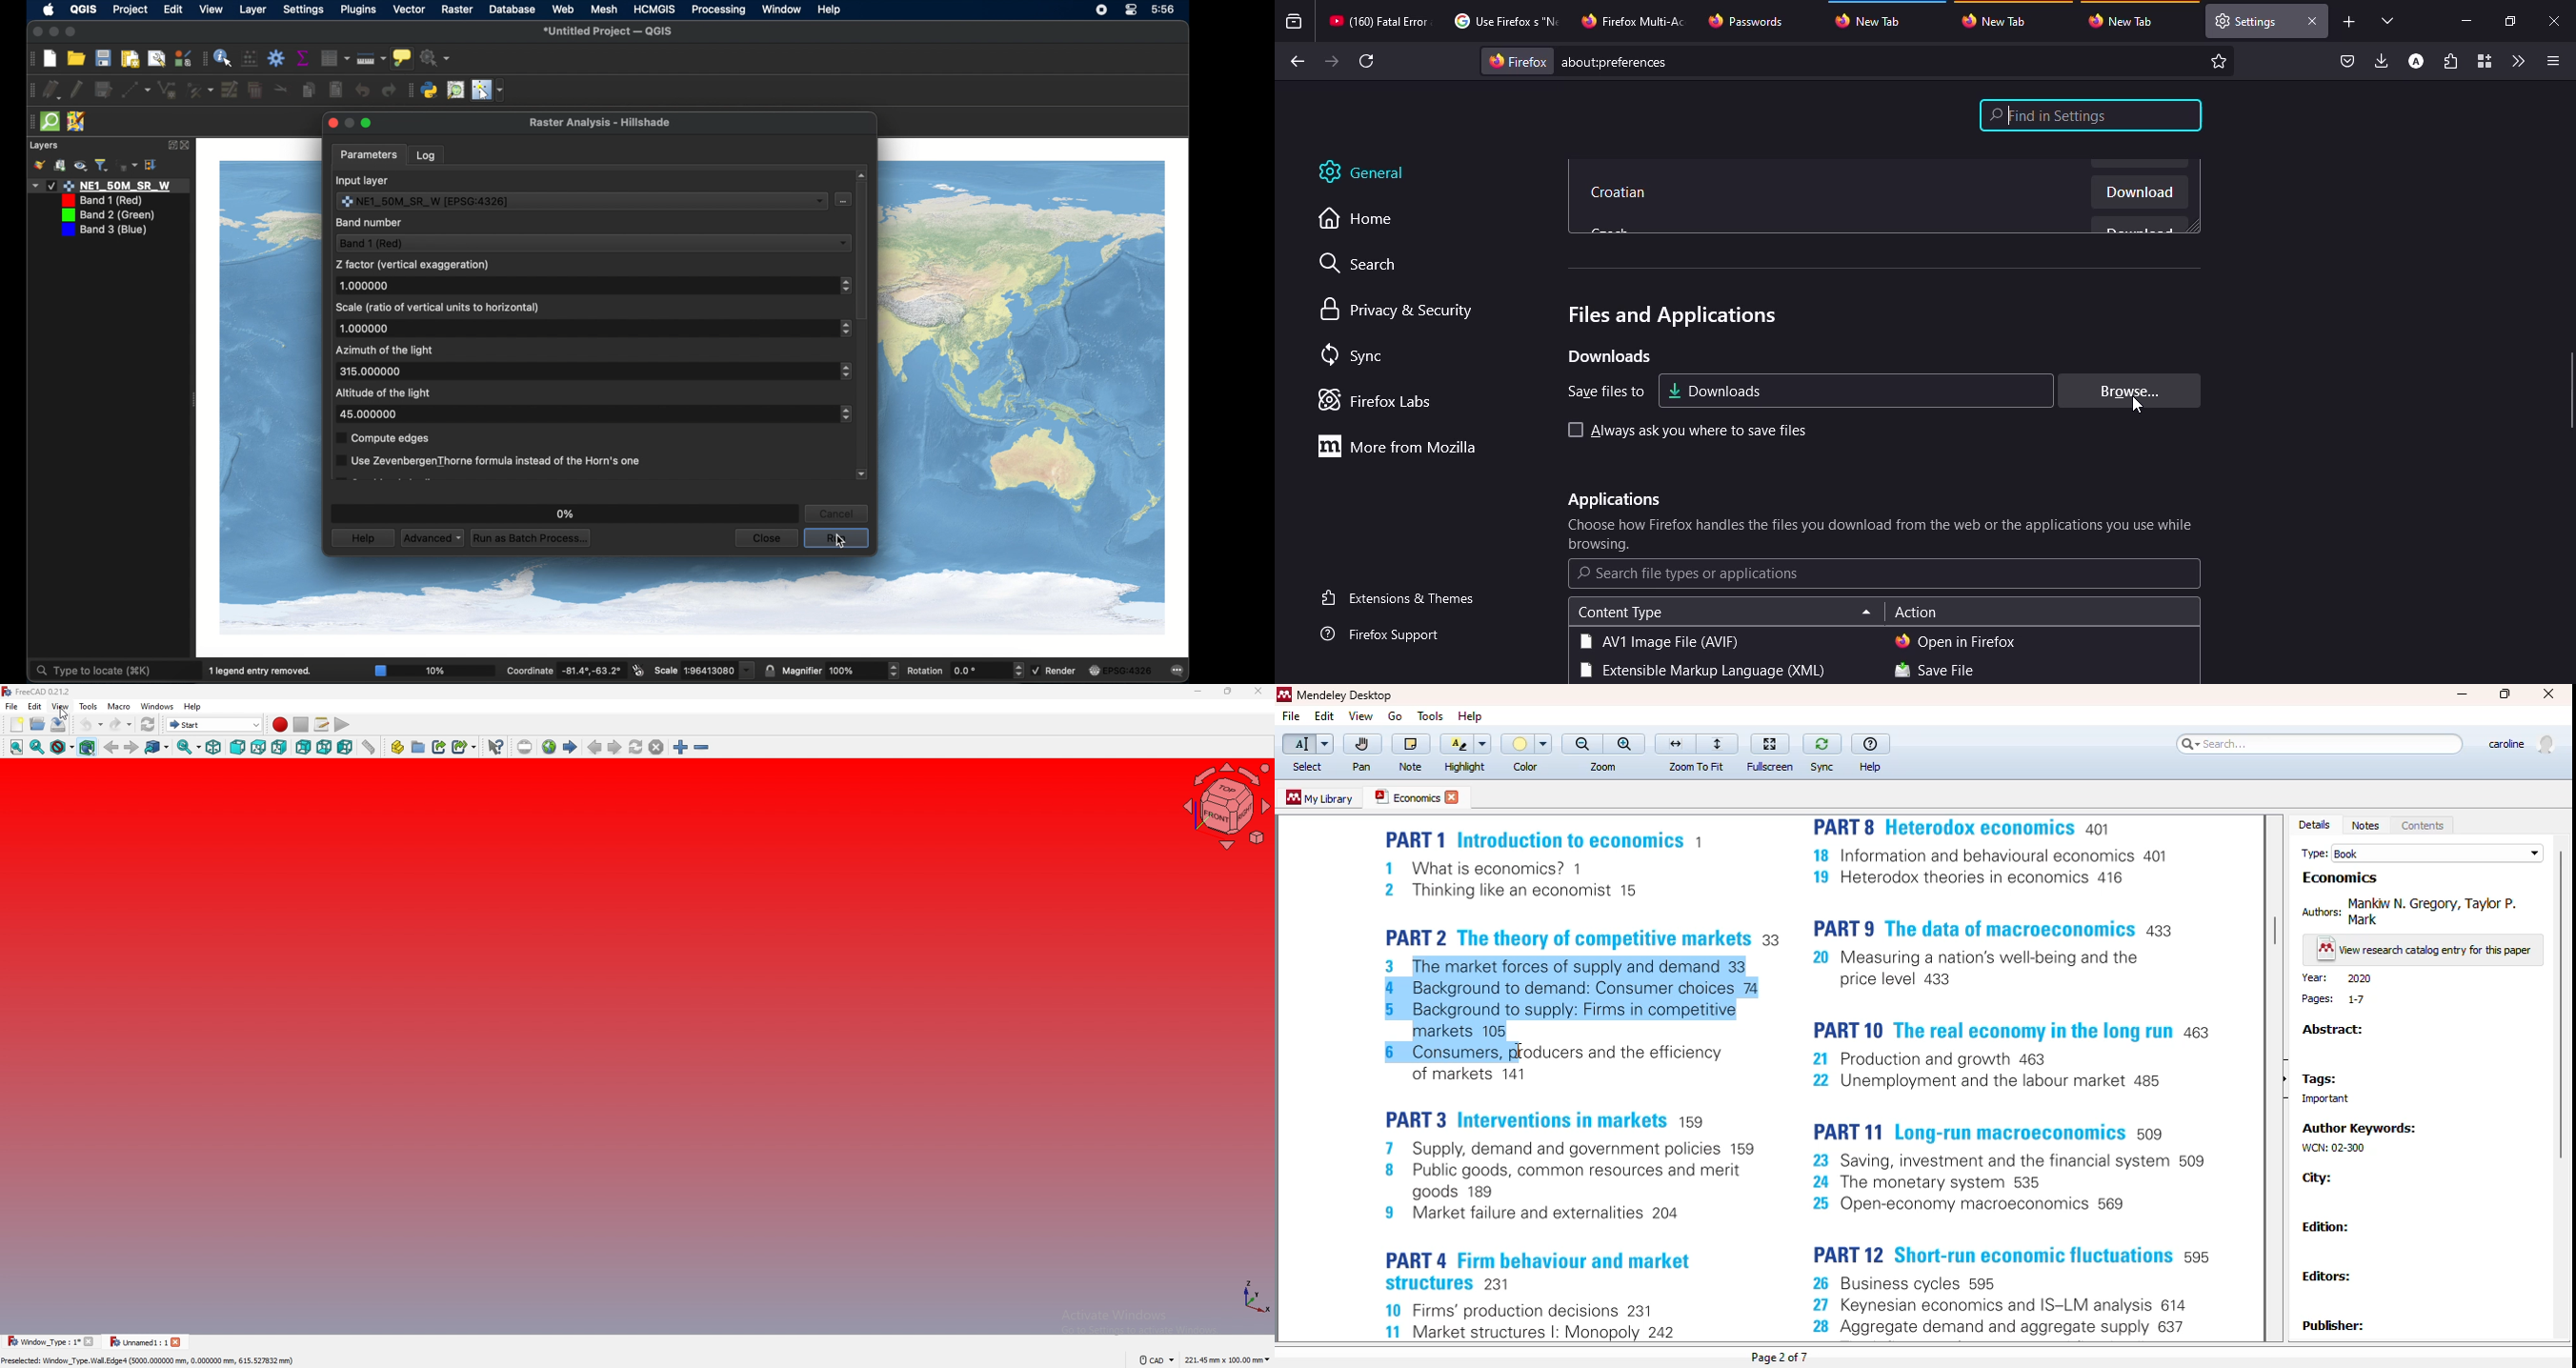  What do you see at coordinates (570, 746) in the screenshot?
I see `start page` at bounding box center [570, 746].